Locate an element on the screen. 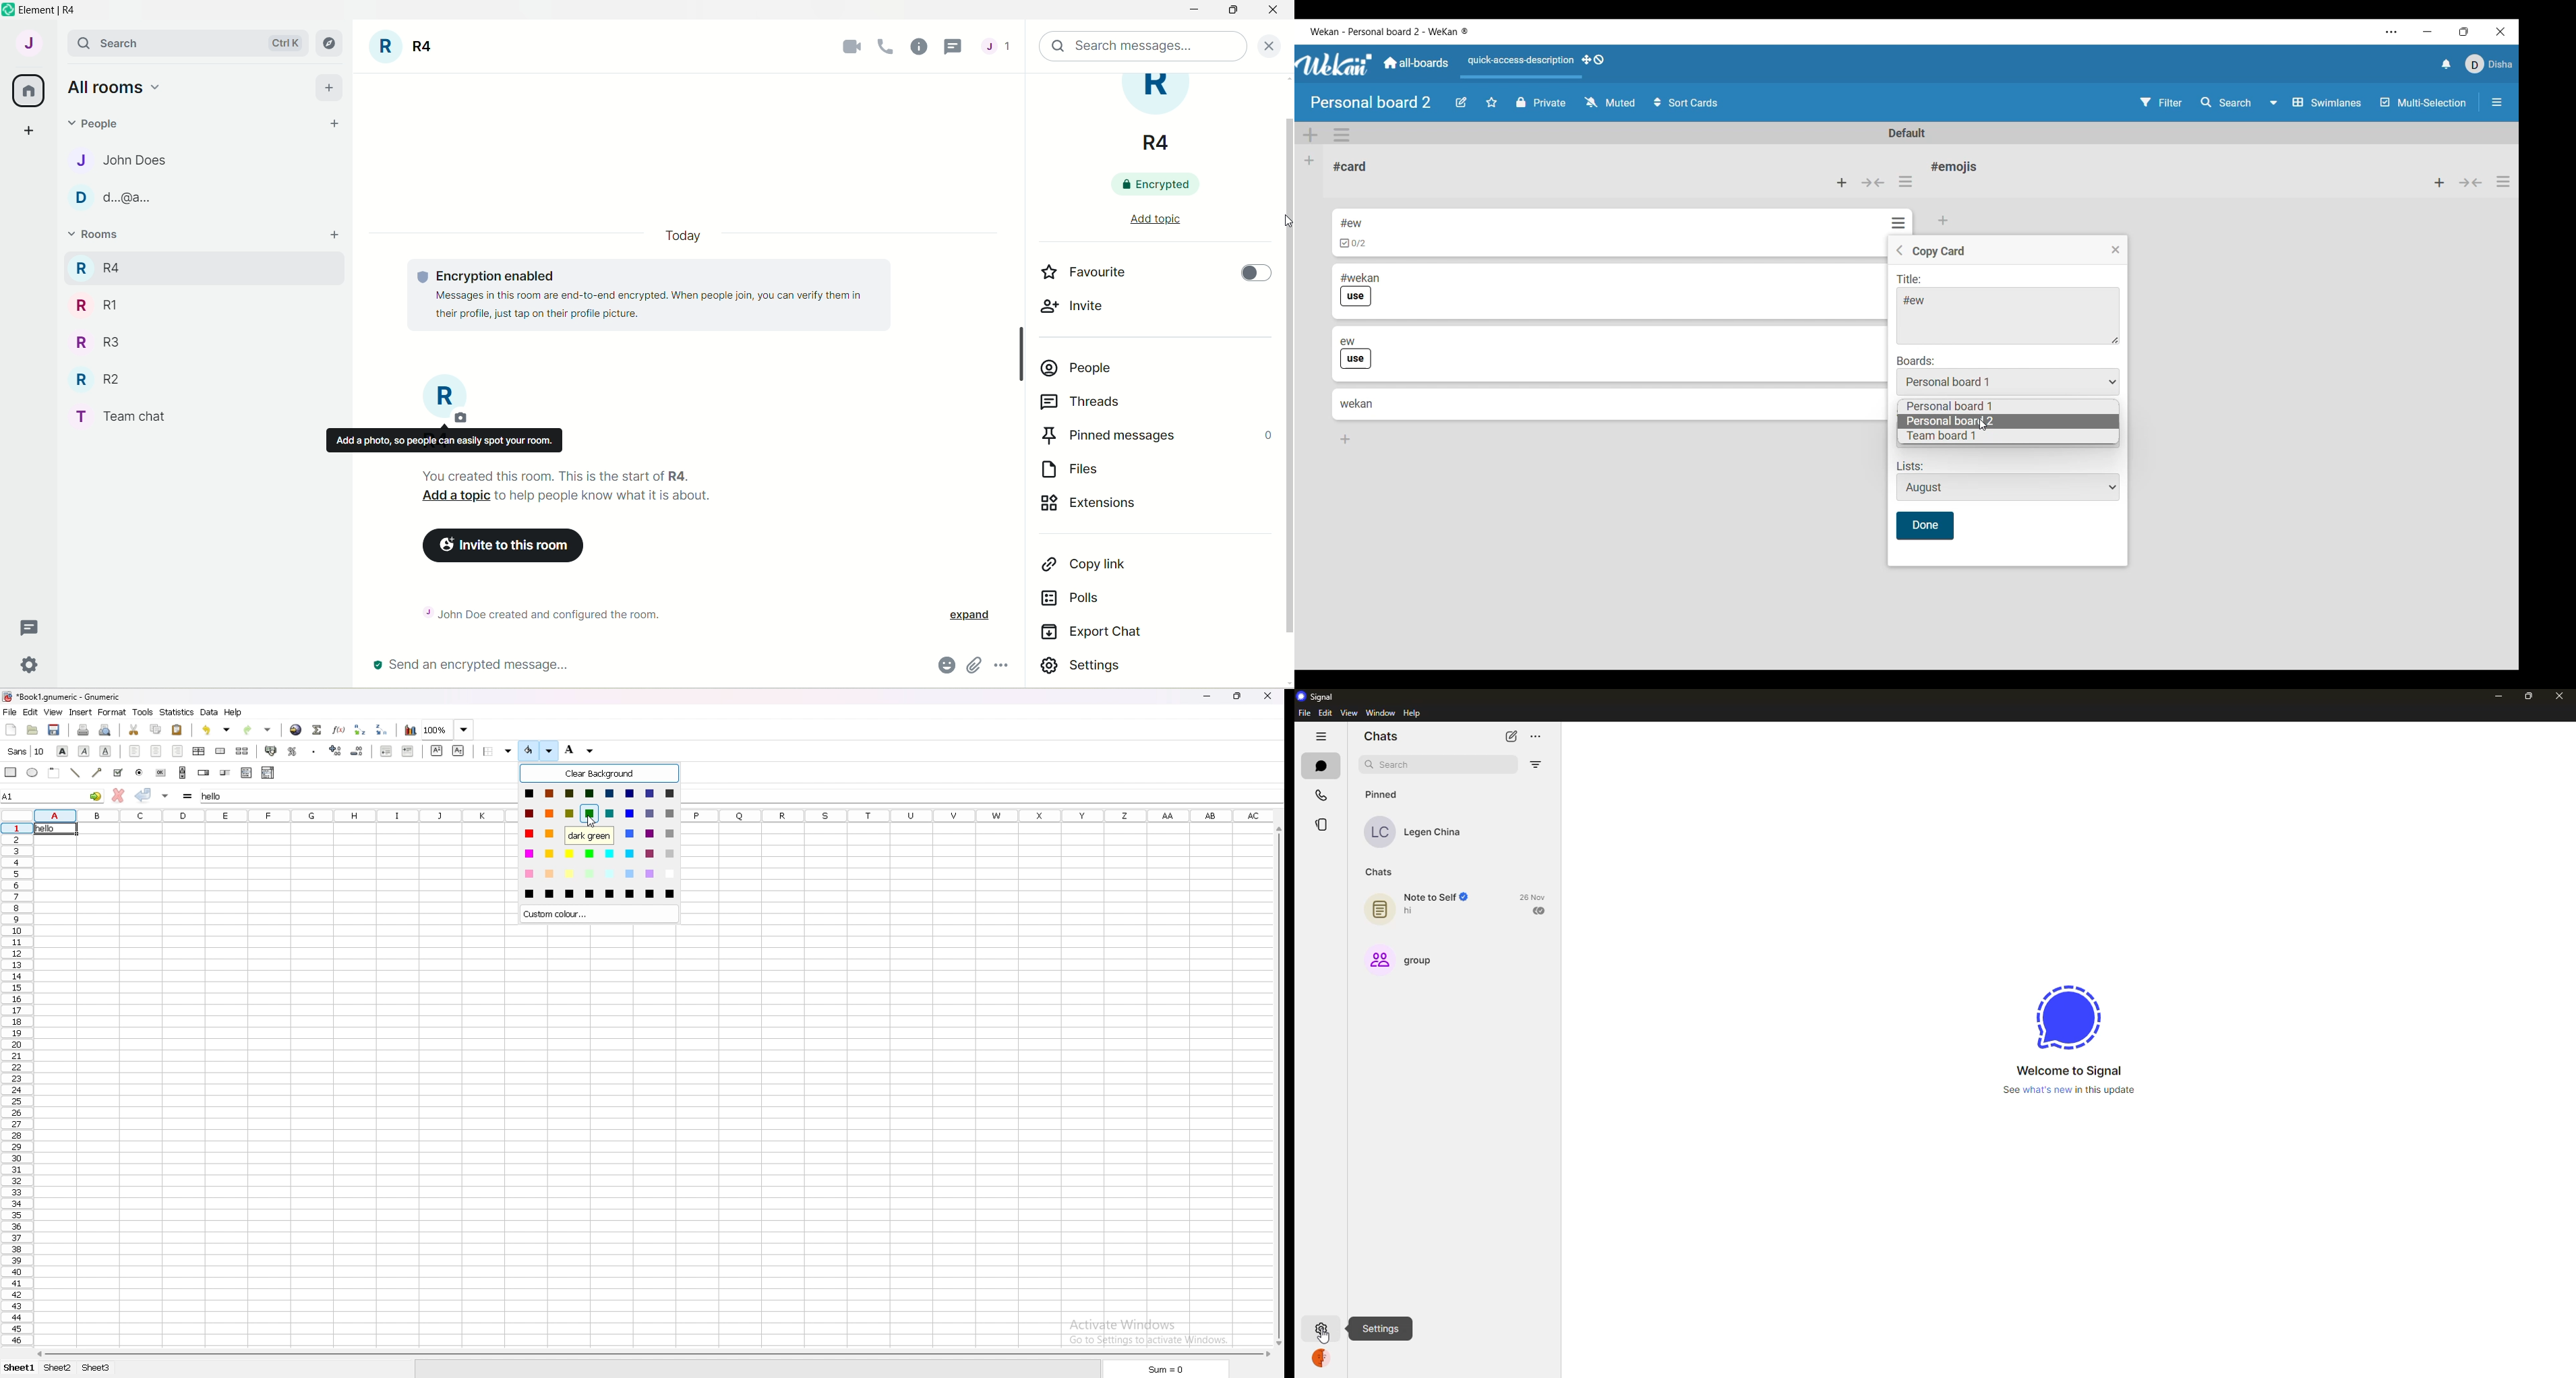 This screenshot has width=2576, height=1400. R R2 is located at coordinates (93, 376).